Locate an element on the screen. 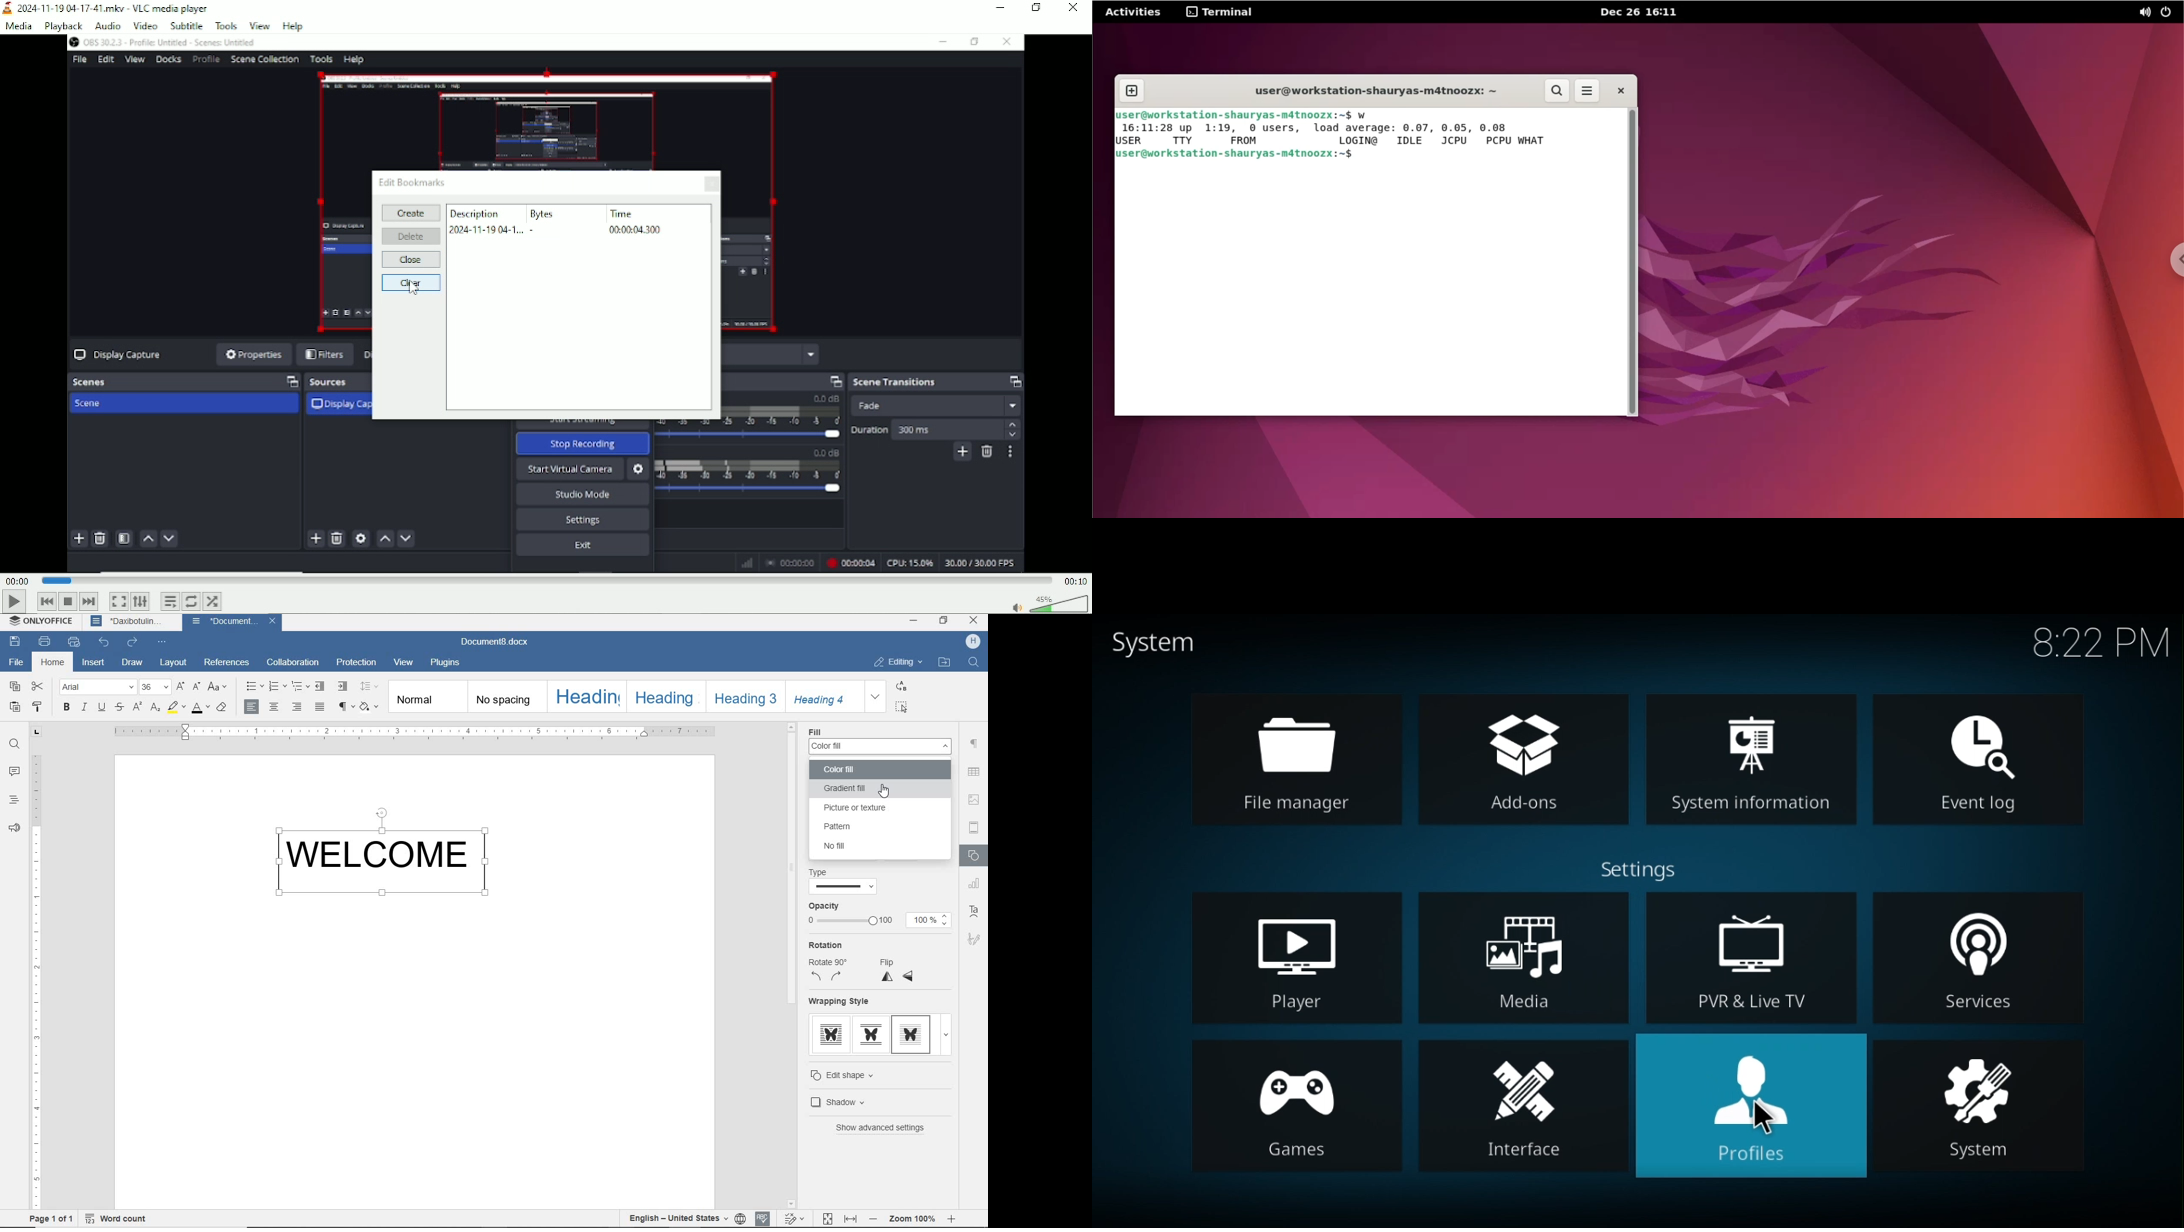 The width and height of the screenshot is (2184, 1232). HEADING is located at coordinates (589, 695).